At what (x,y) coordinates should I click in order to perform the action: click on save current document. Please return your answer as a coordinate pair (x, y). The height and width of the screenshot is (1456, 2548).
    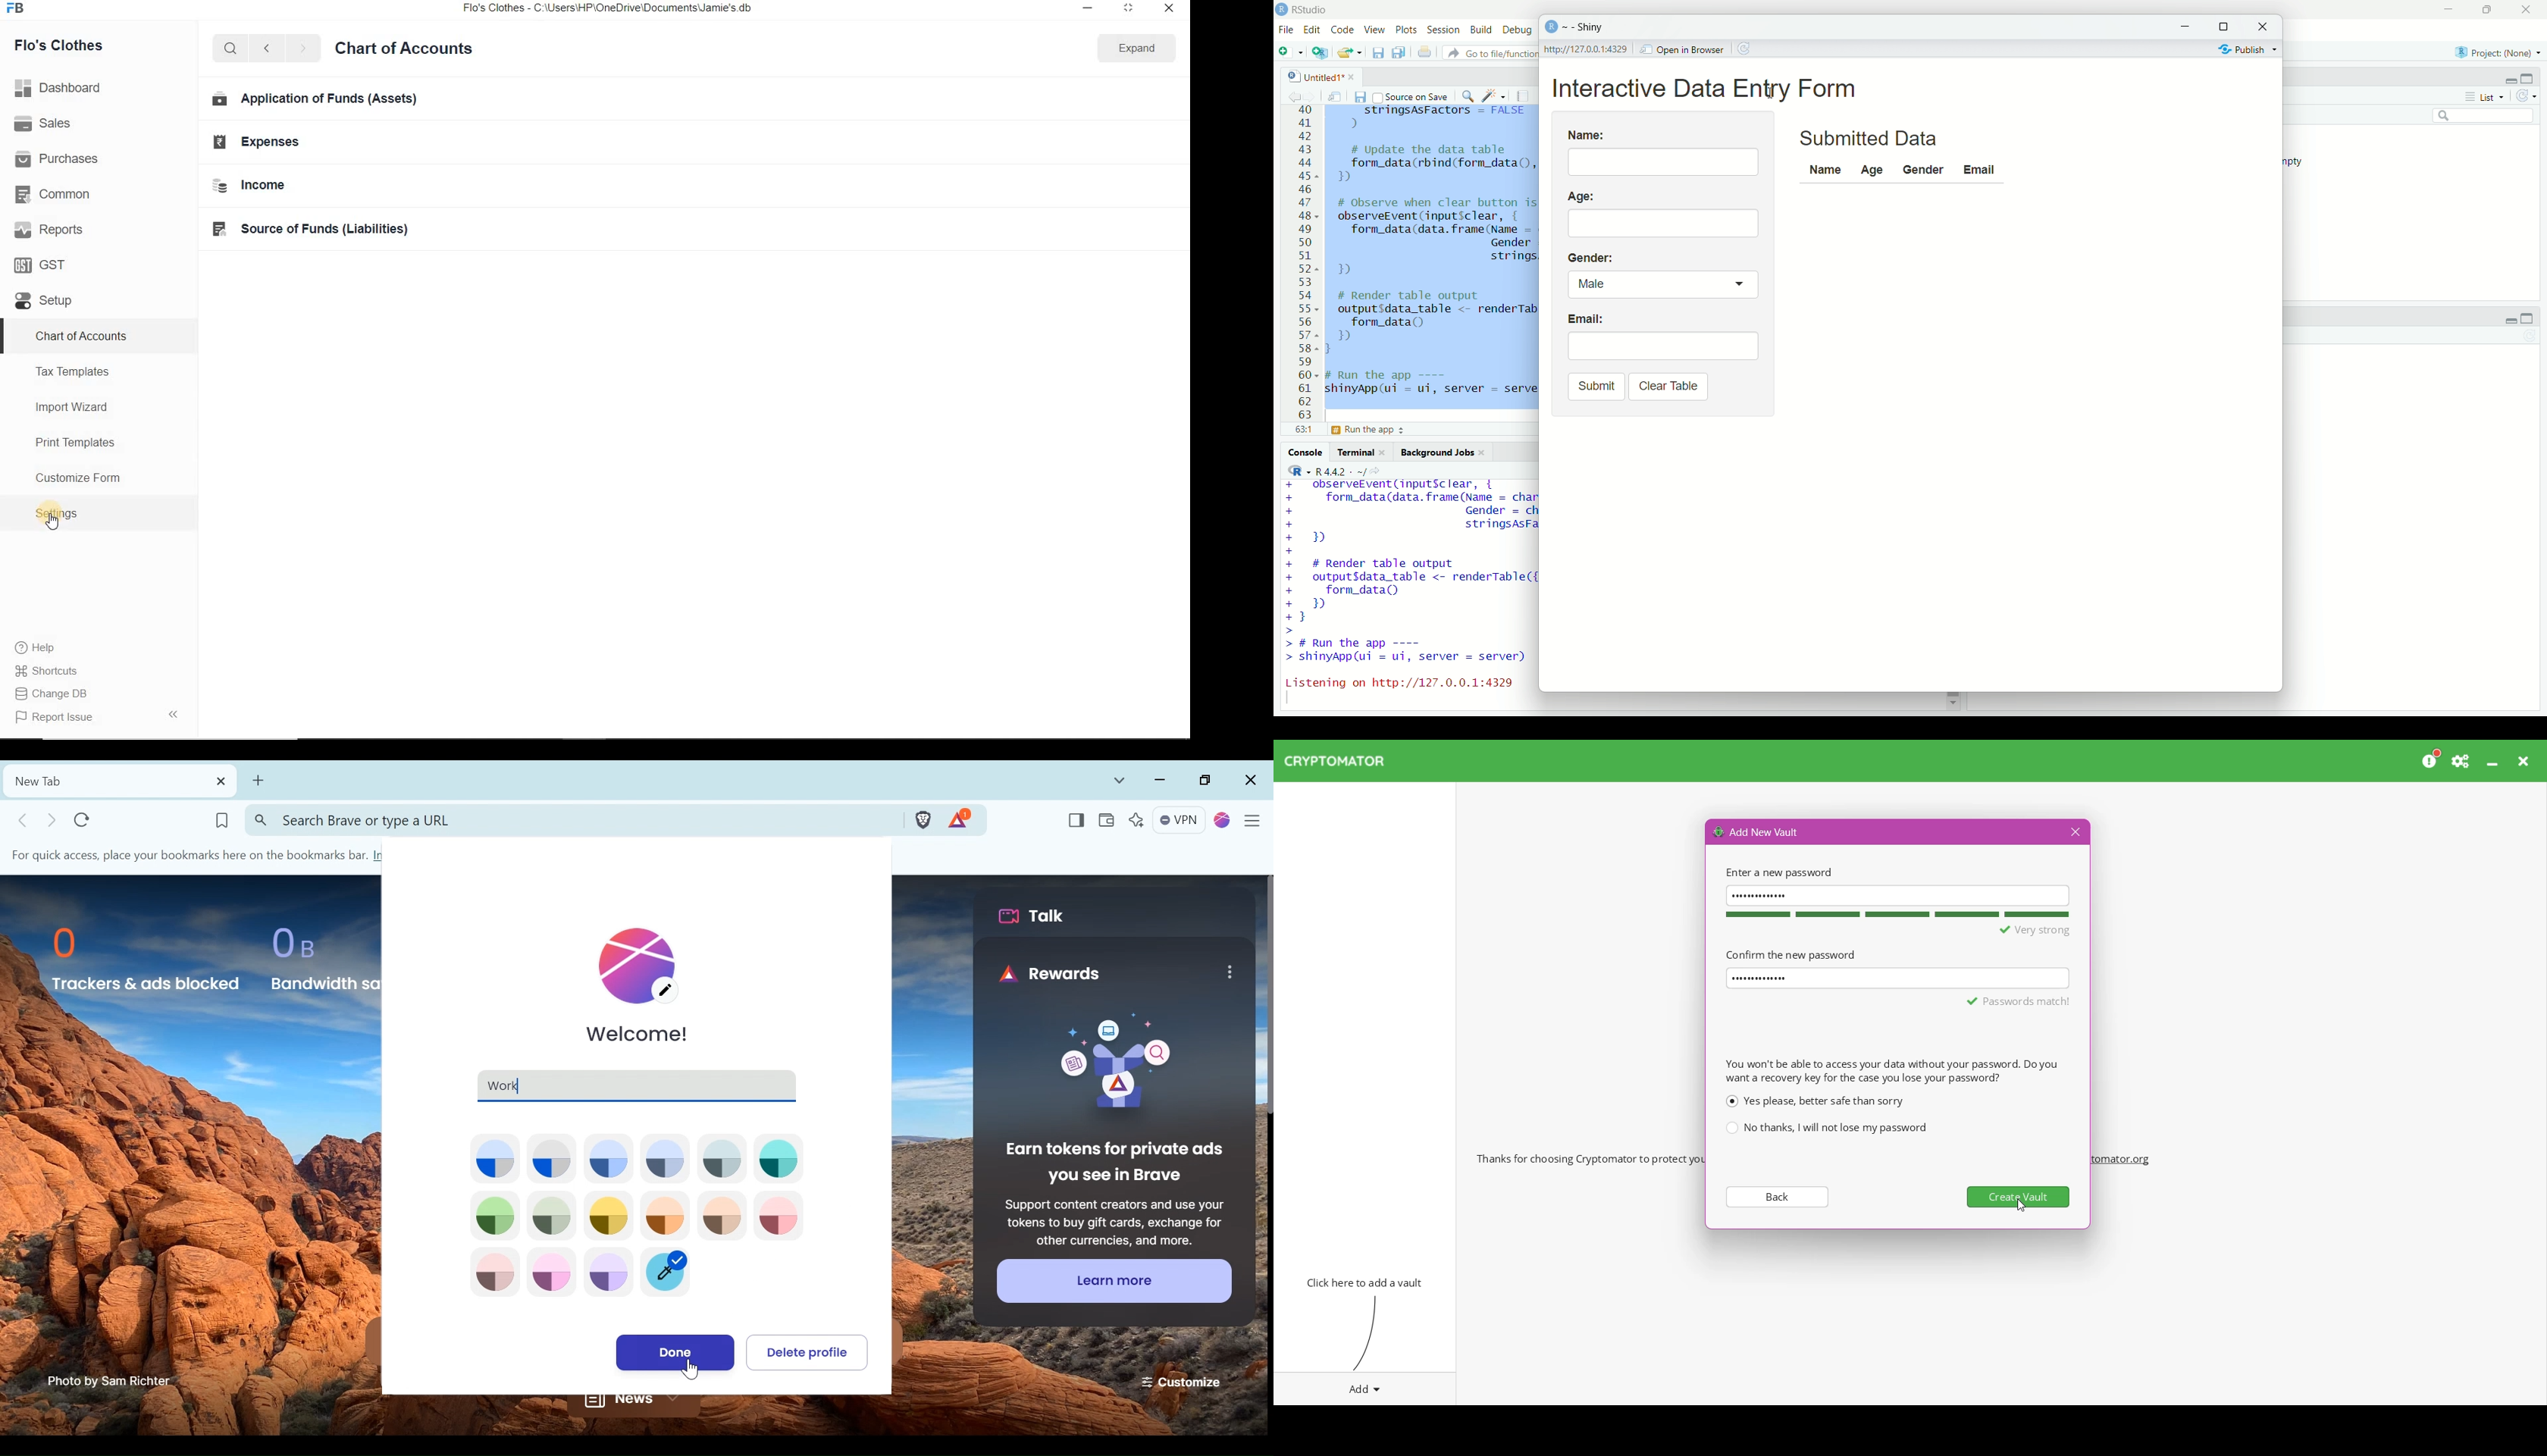
    Looking at the image, I should click on (1359, 96).